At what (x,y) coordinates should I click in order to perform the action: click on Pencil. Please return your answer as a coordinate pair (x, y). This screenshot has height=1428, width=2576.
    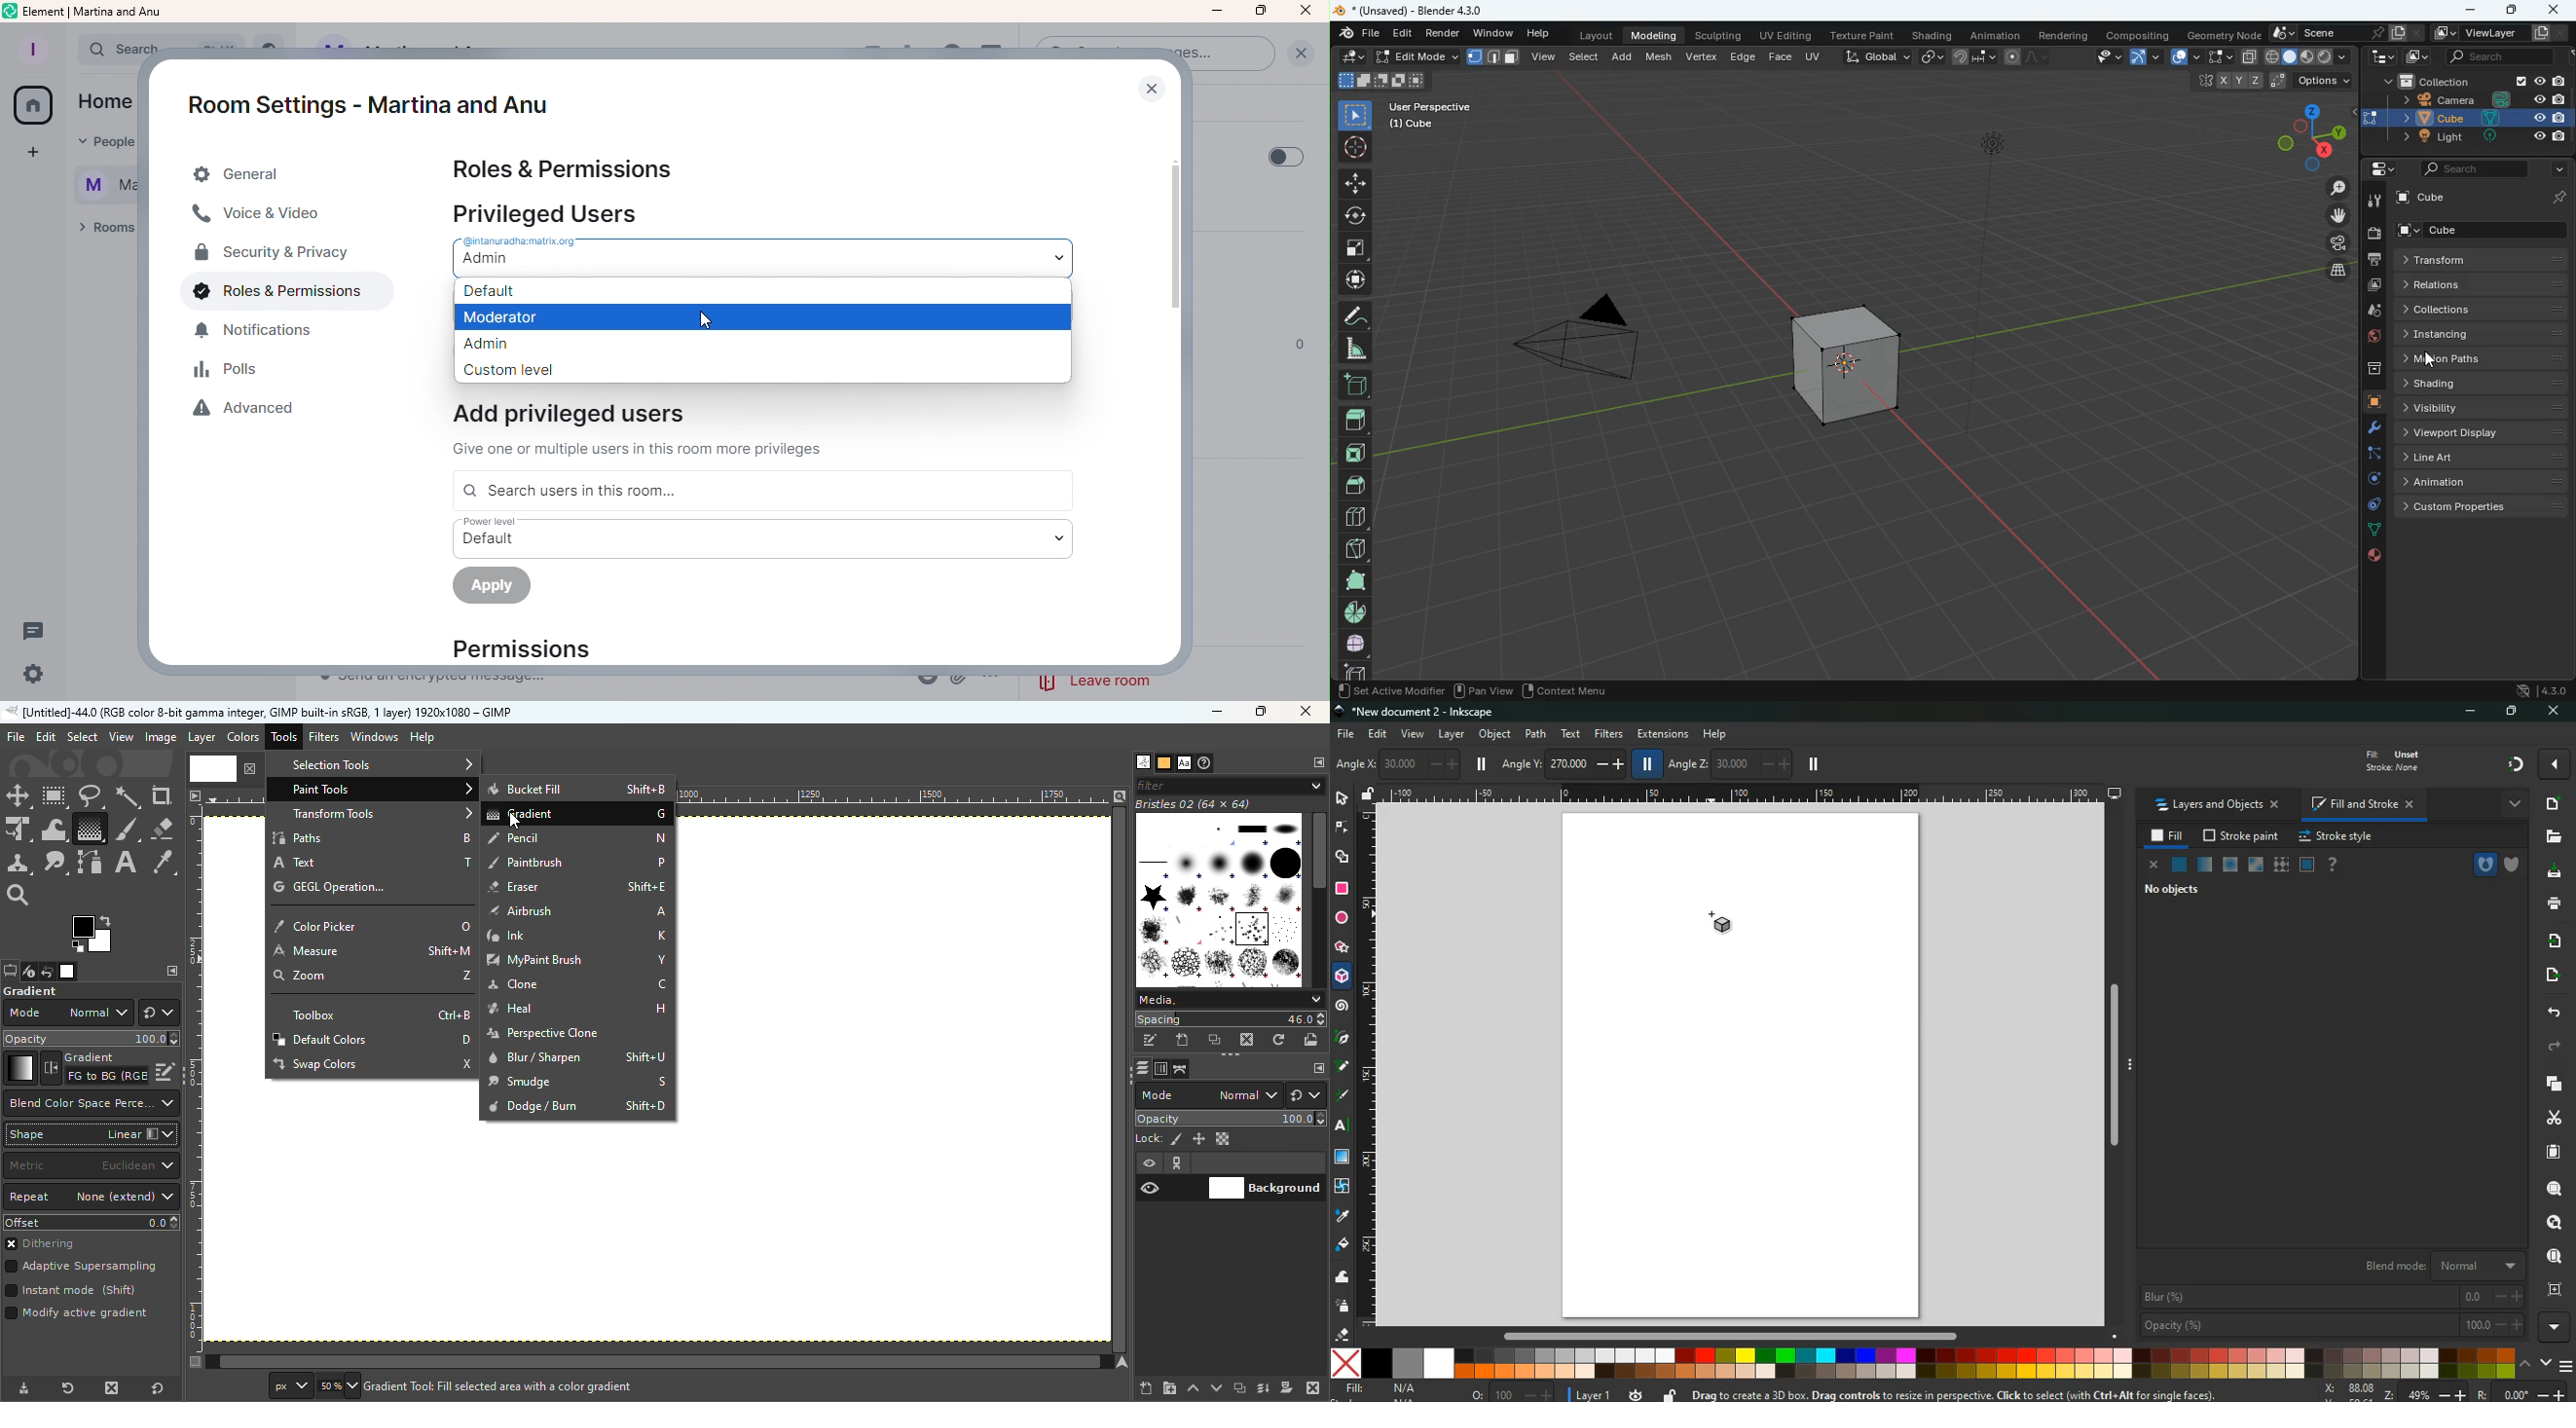
    Looking at the image, I should click on (575, 839).